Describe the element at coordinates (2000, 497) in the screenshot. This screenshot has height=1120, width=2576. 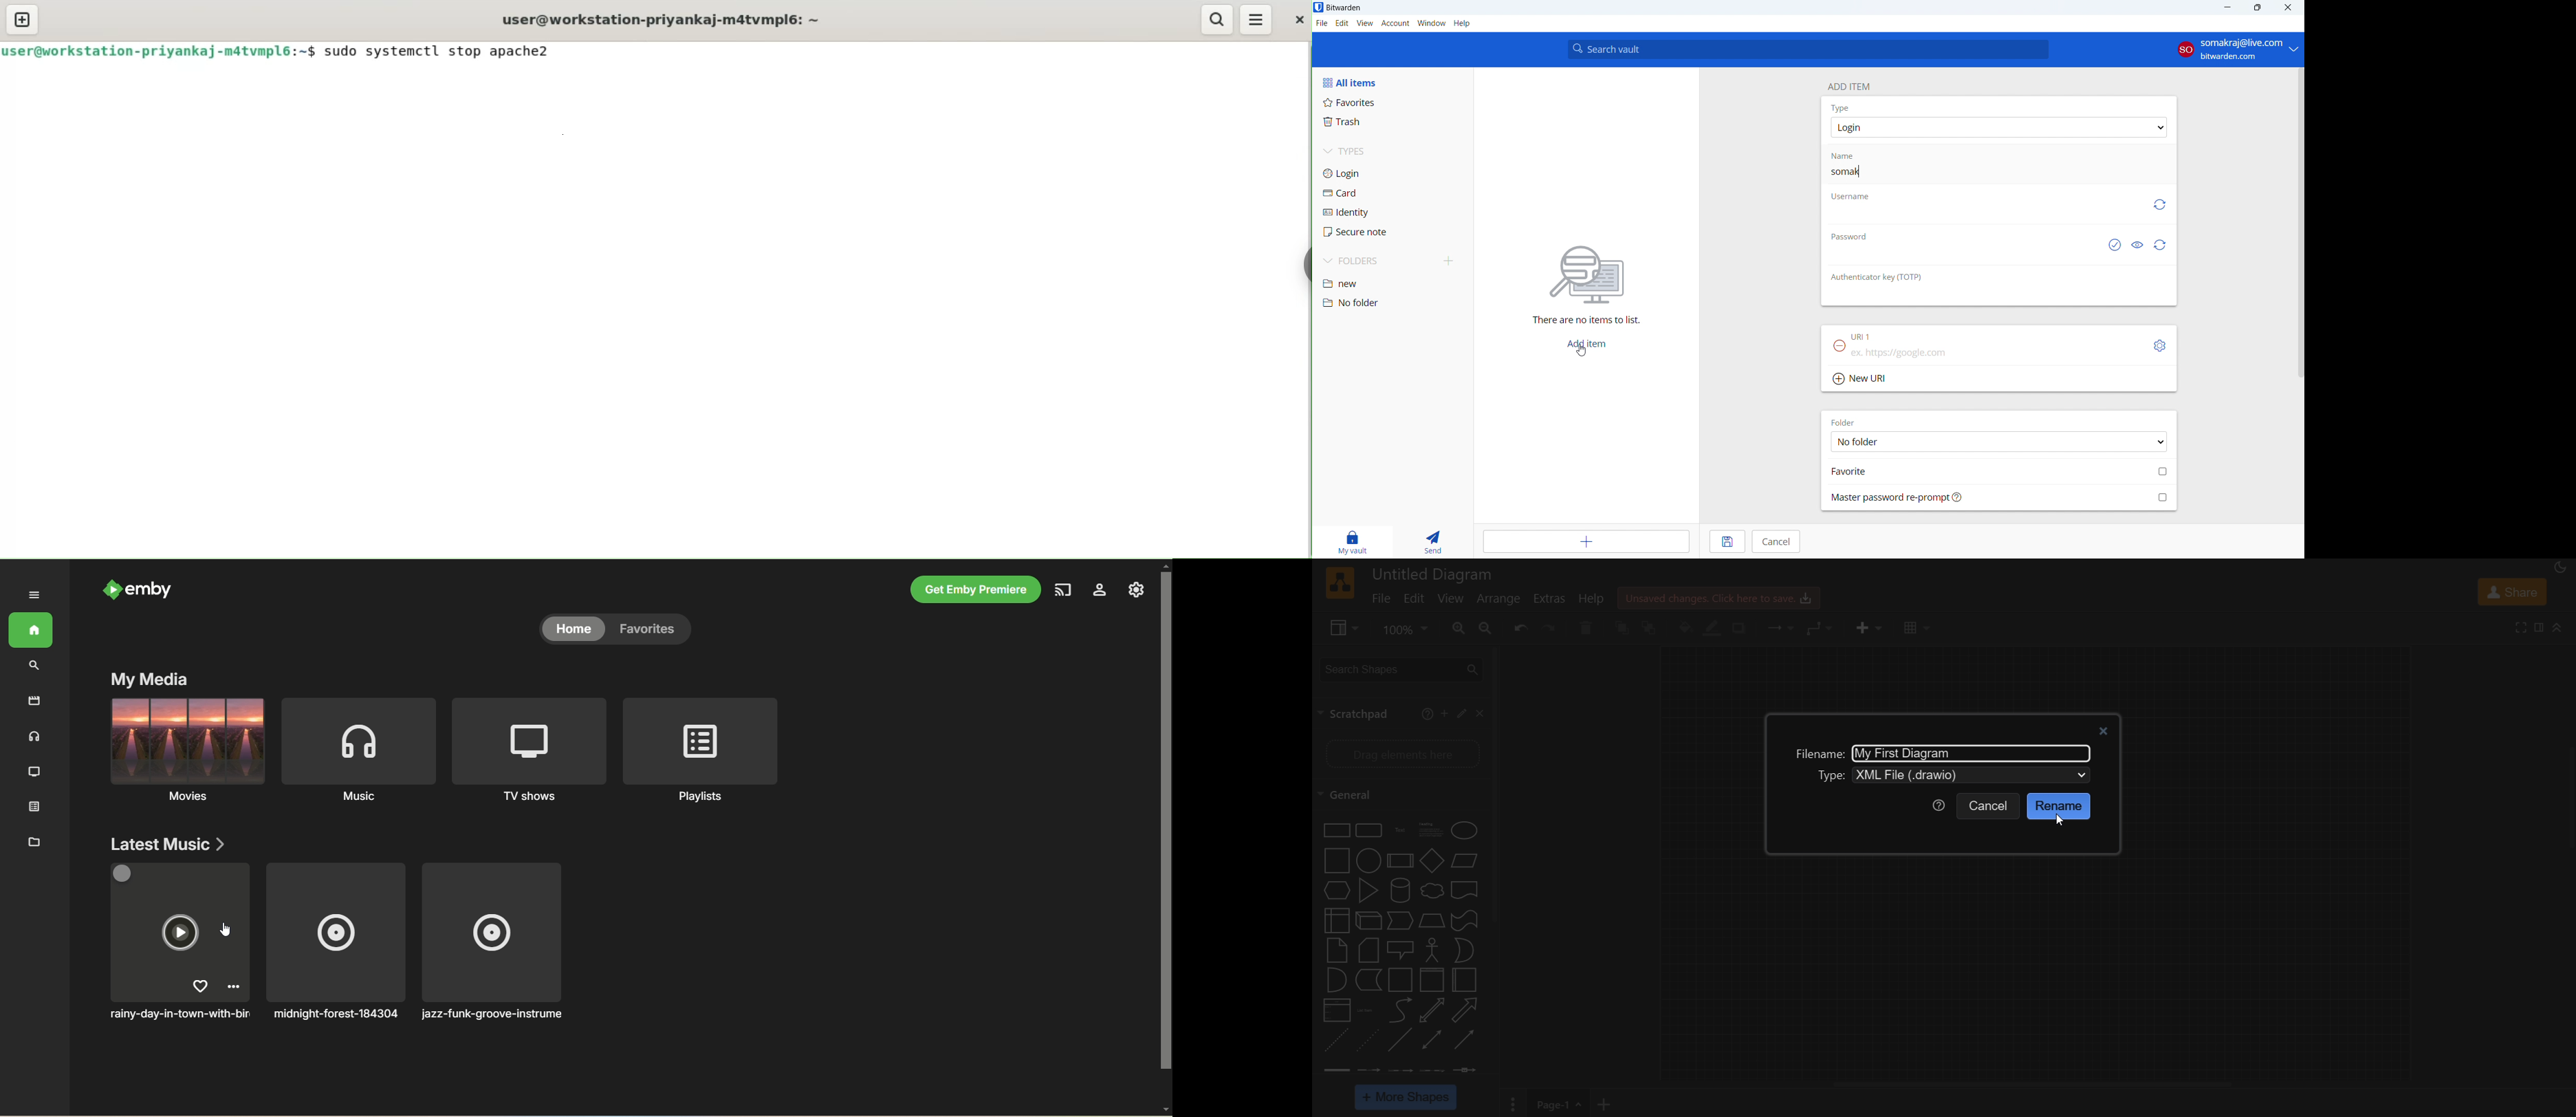
I see `mass password re-prompt` at that location.